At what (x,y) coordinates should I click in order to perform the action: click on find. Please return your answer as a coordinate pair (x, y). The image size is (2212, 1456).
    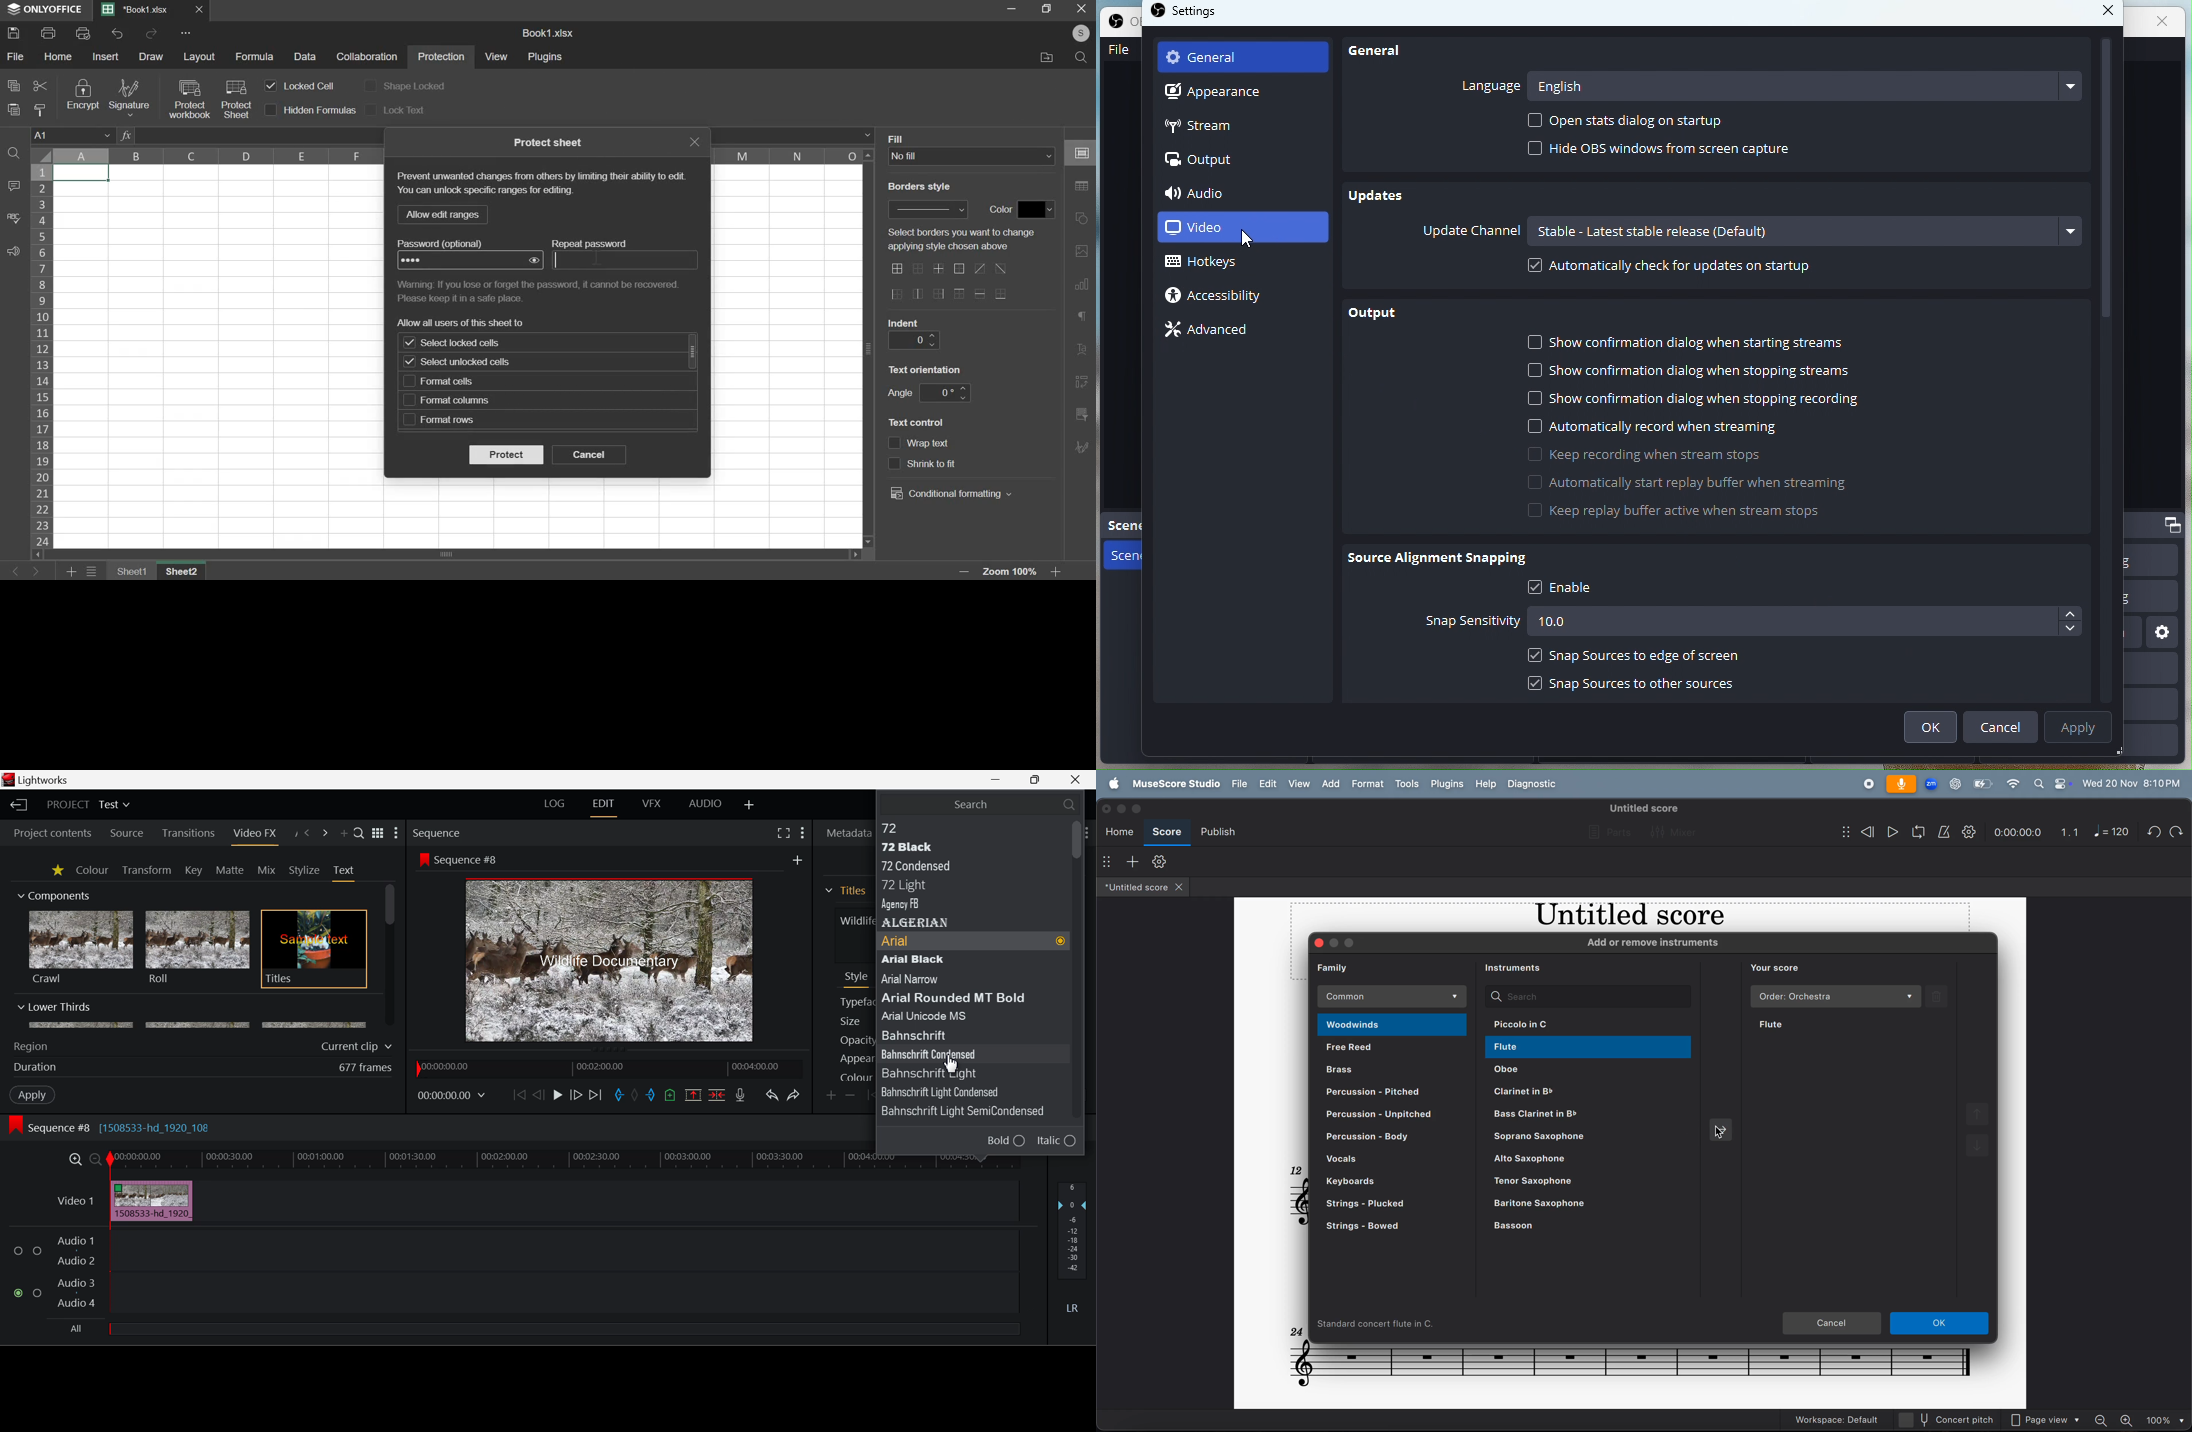
    Looking at the image, I should click on (14, 153).